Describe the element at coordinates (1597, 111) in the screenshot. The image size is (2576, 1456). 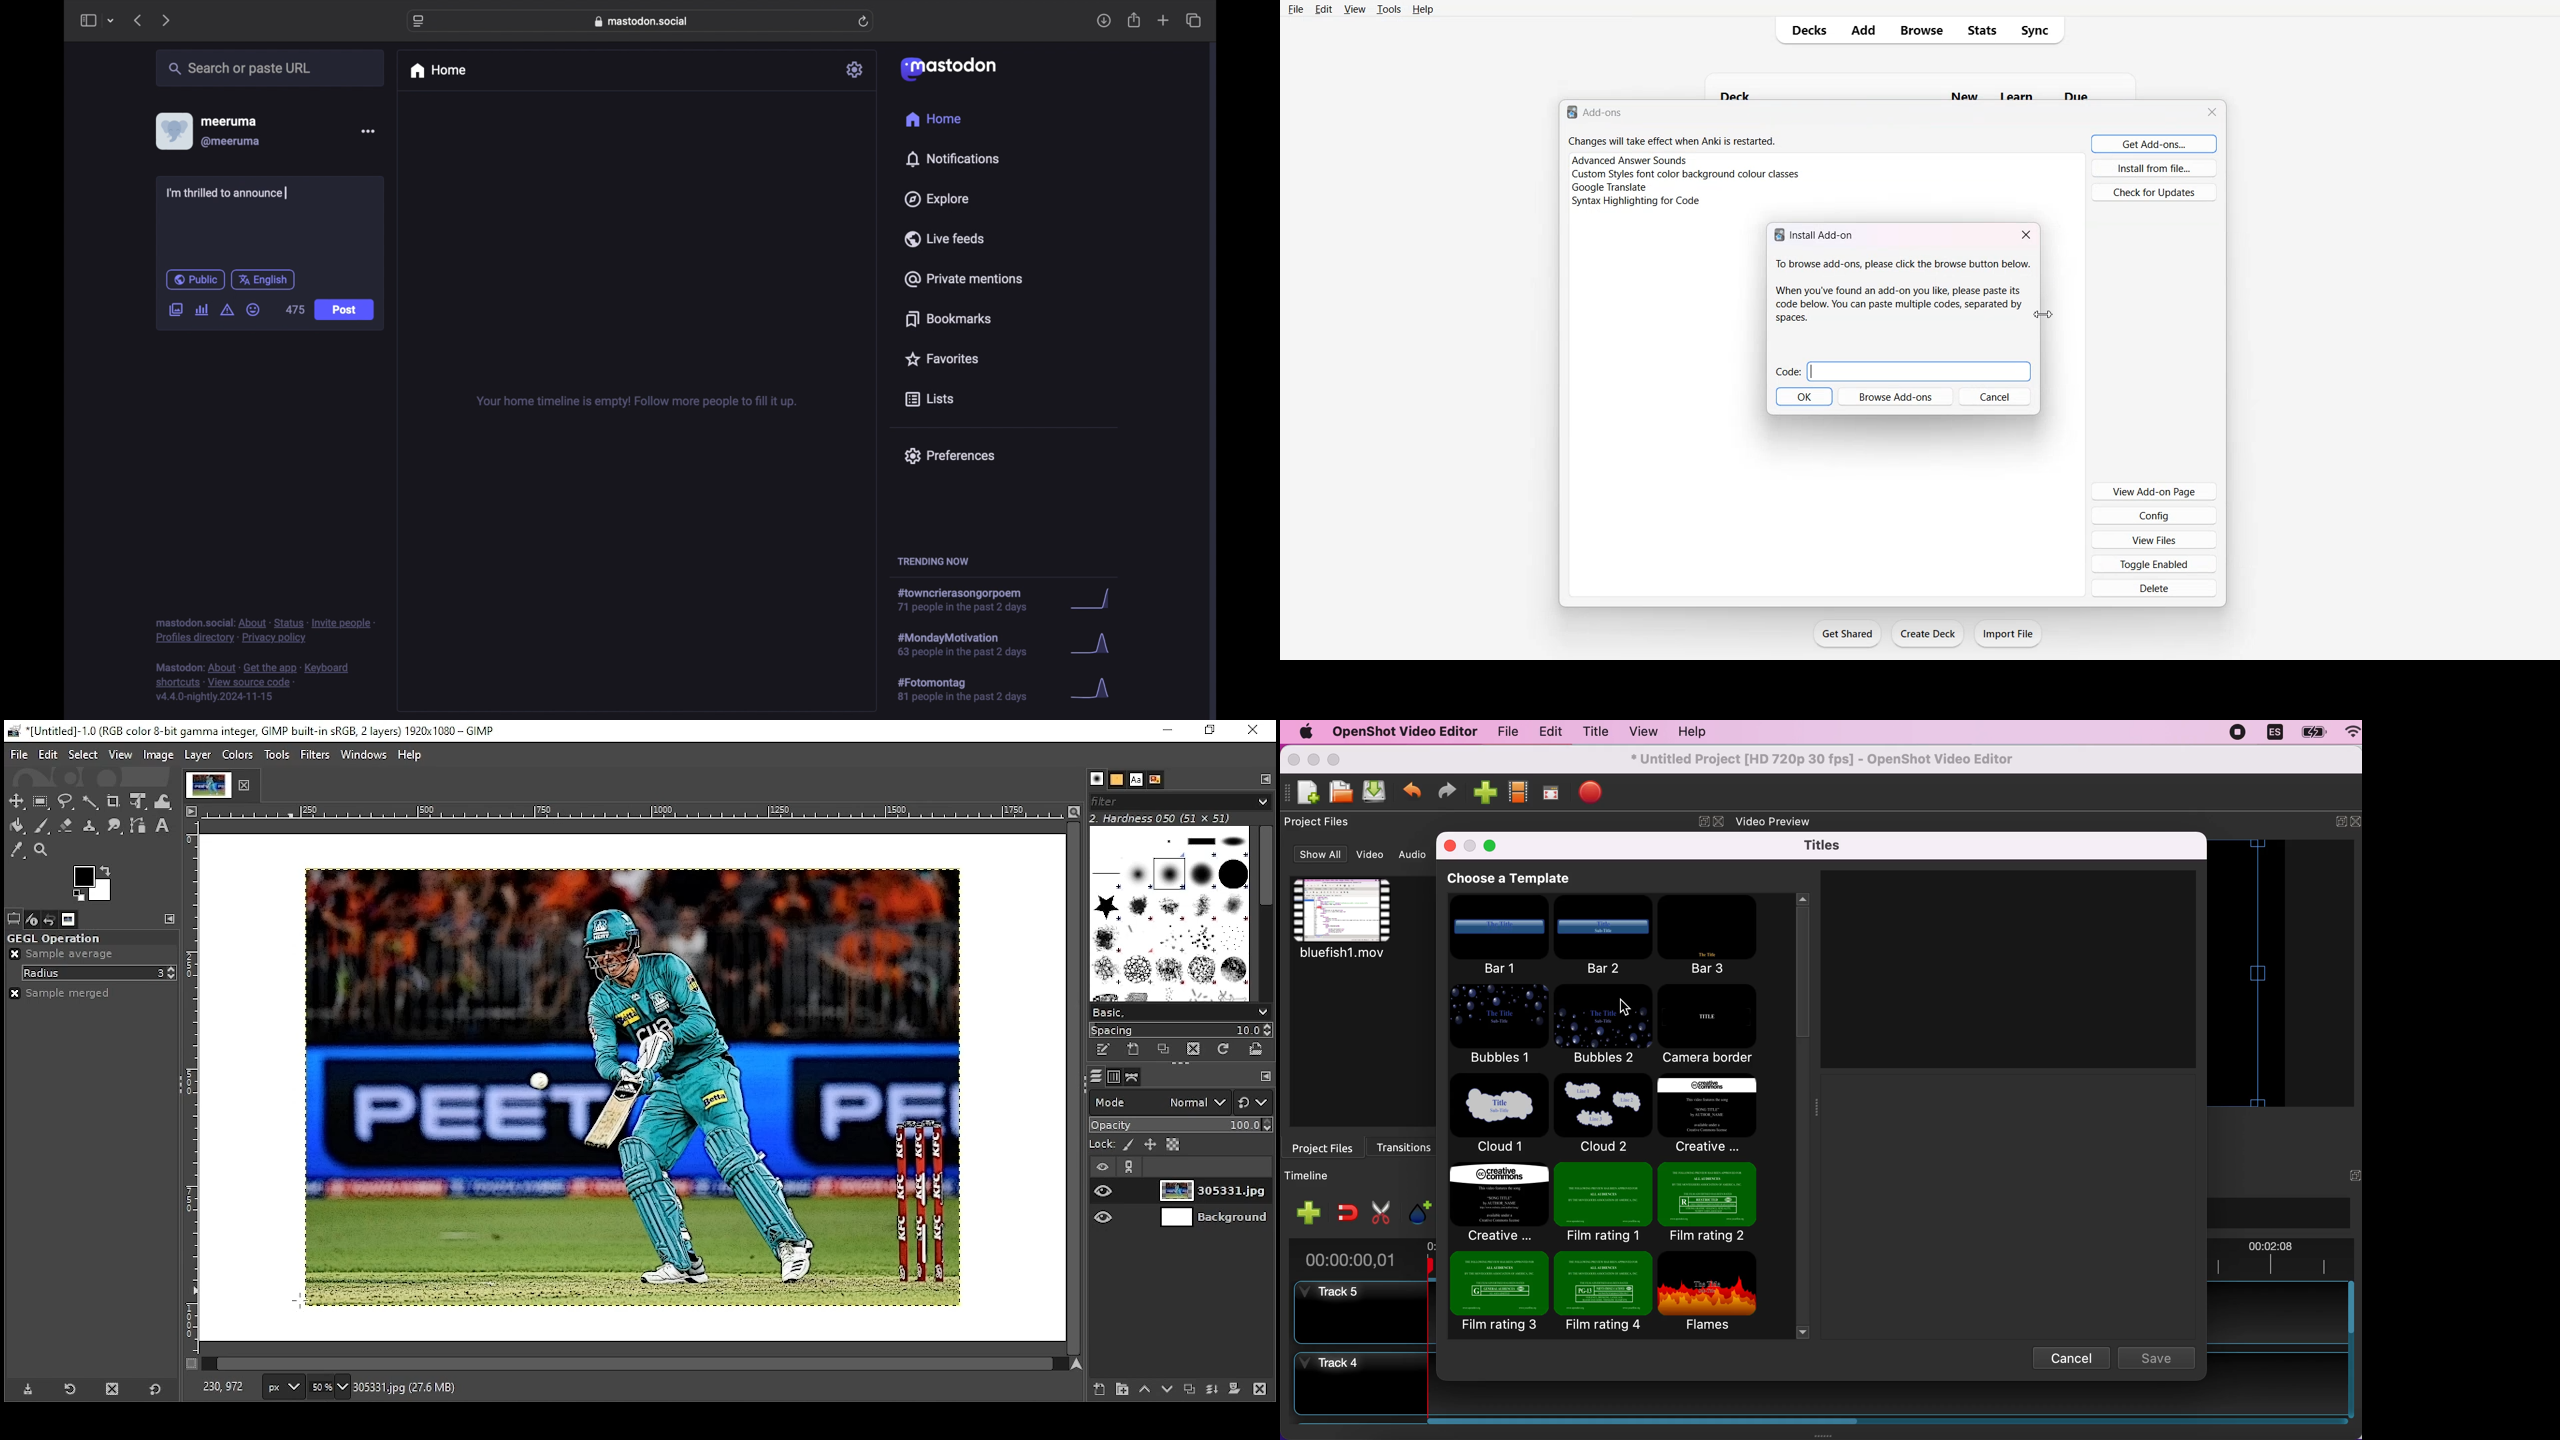
I see `add-ons` at that location.